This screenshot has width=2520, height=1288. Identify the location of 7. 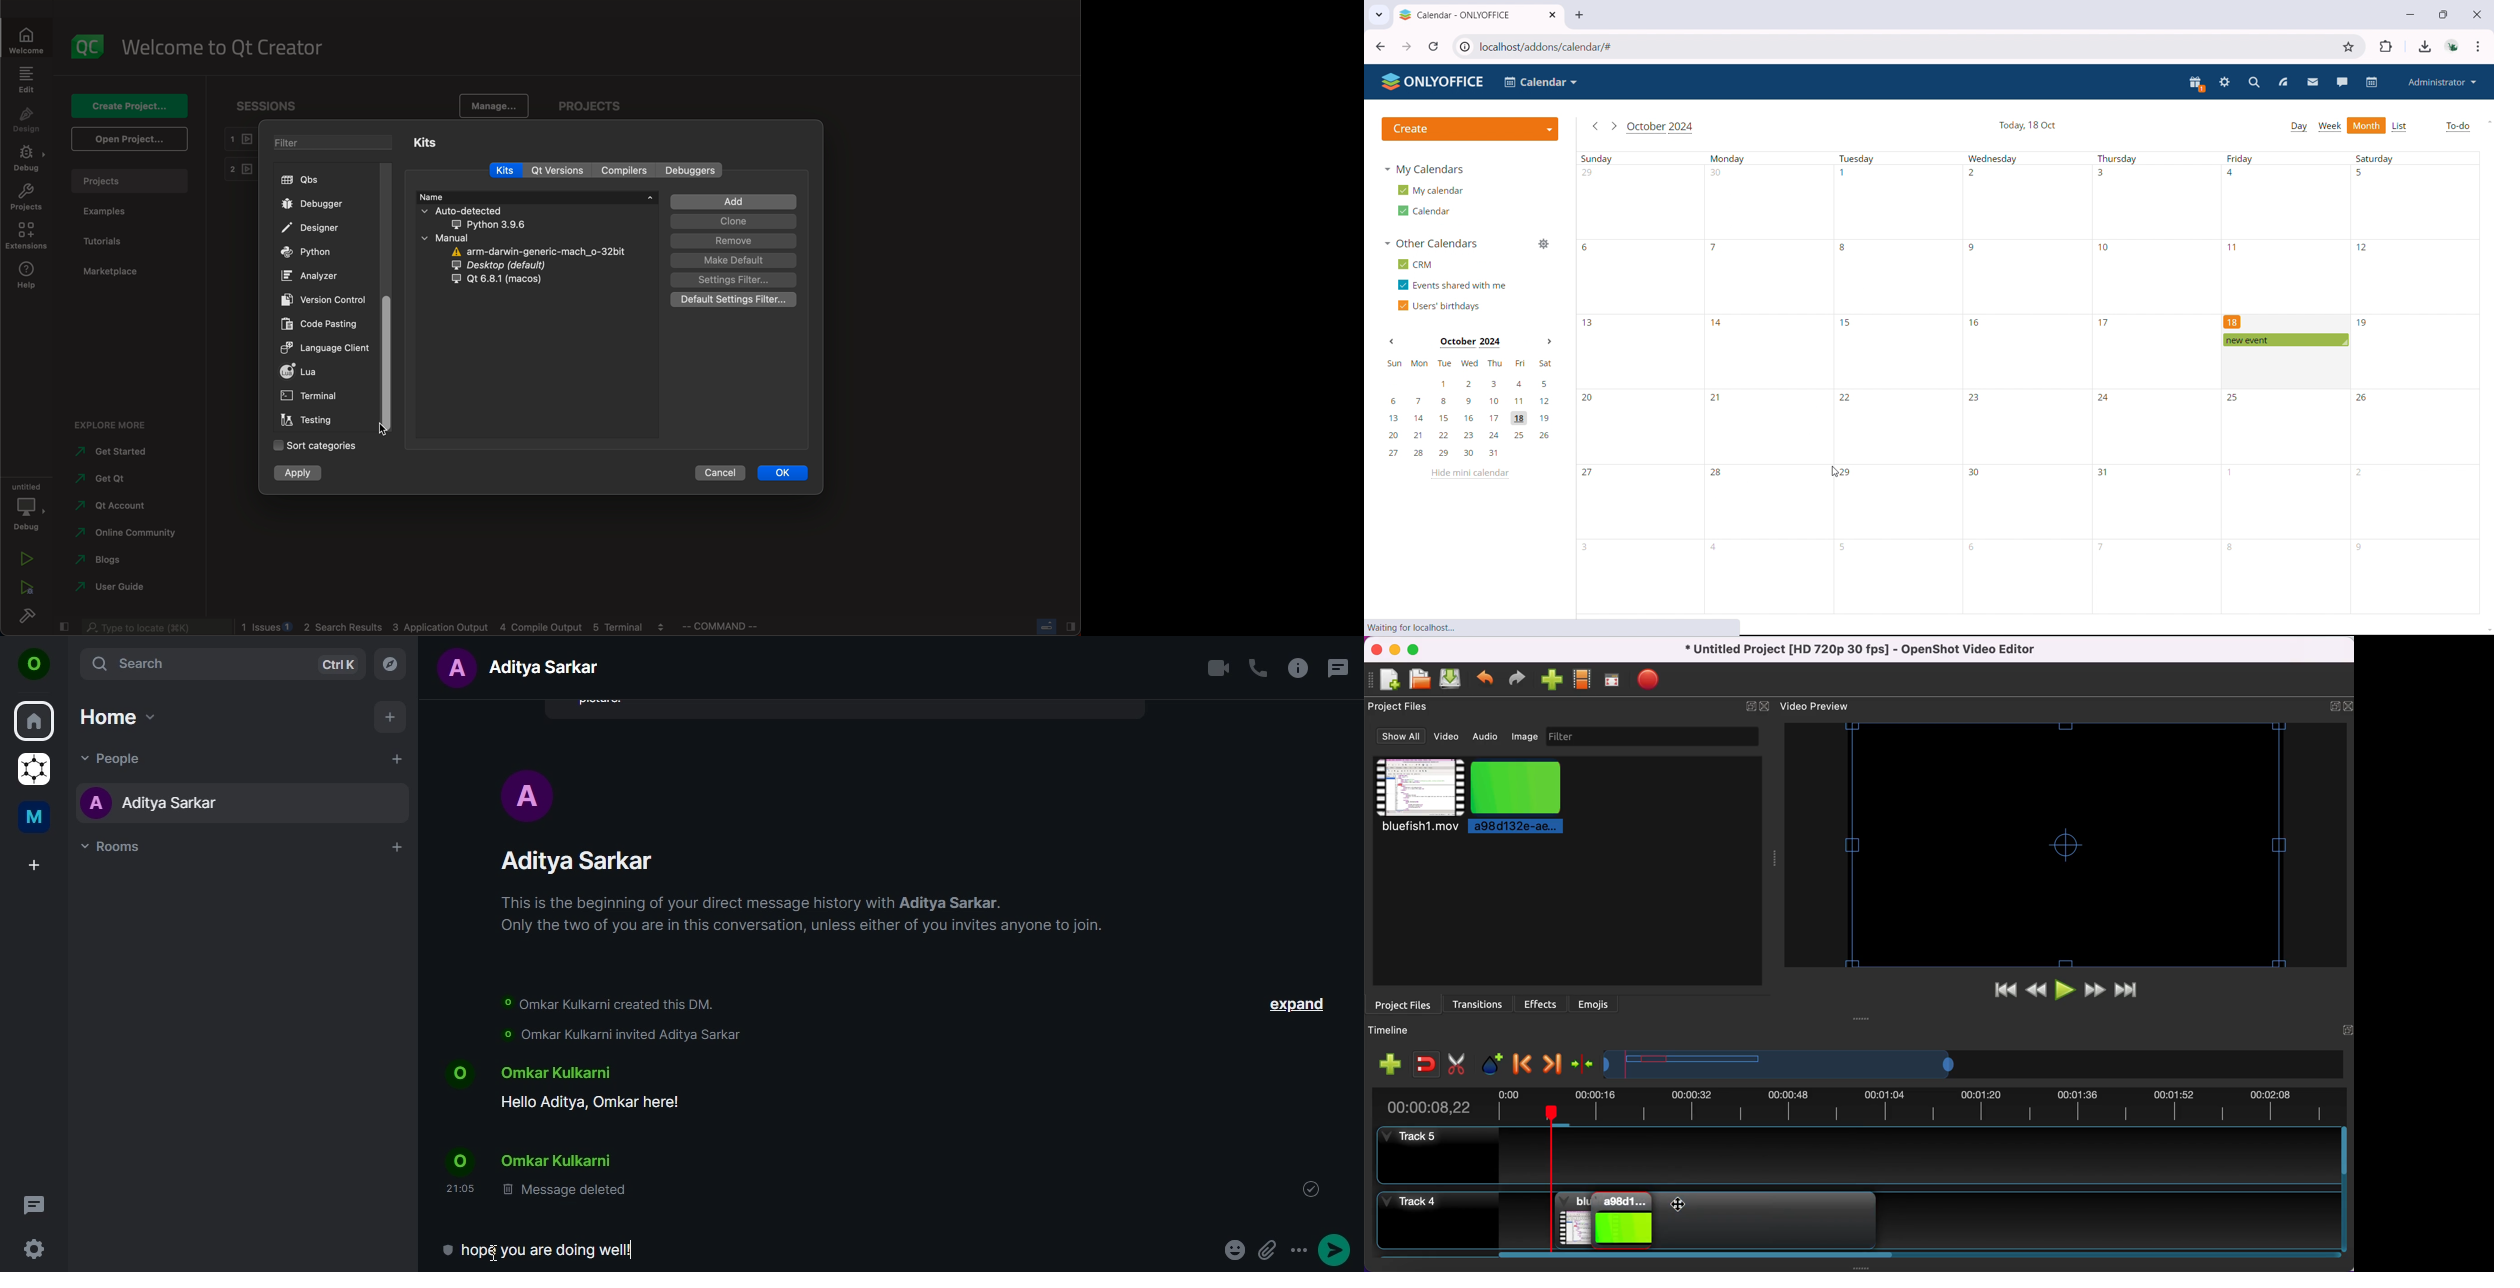
(2102, 546).